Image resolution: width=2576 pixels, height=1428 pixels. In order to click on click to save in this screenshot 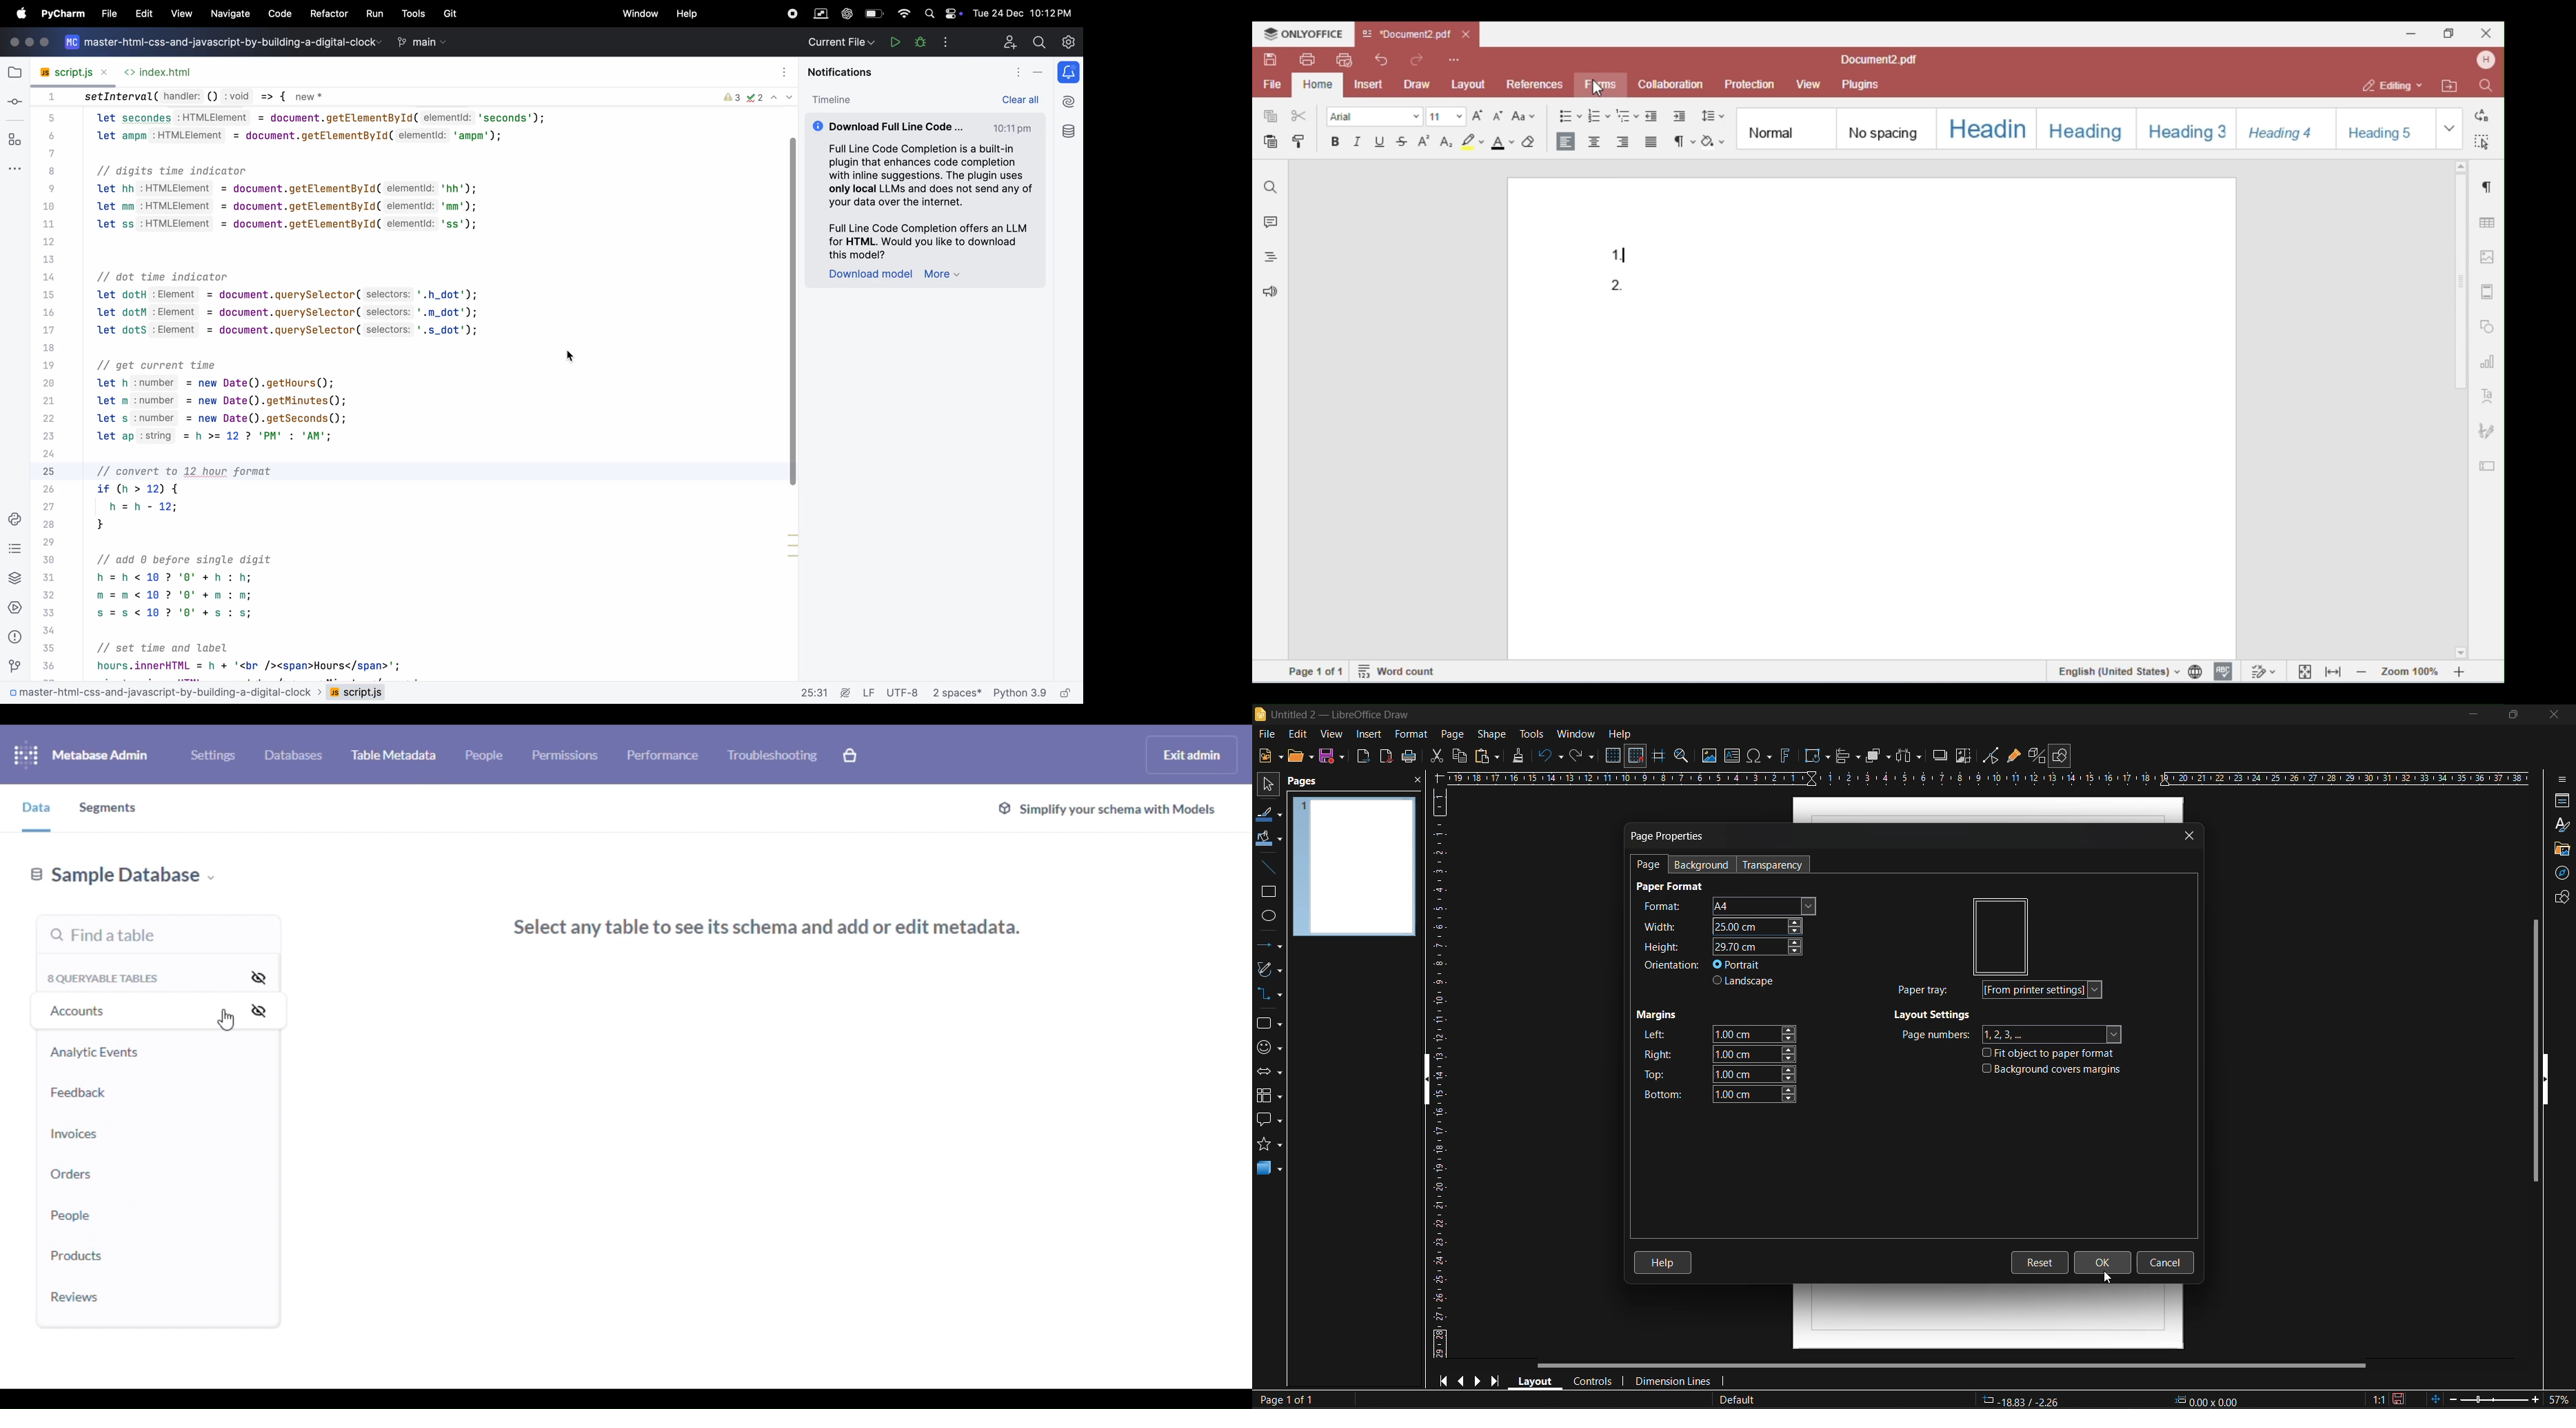, I will do `click(2398, 1399)`.